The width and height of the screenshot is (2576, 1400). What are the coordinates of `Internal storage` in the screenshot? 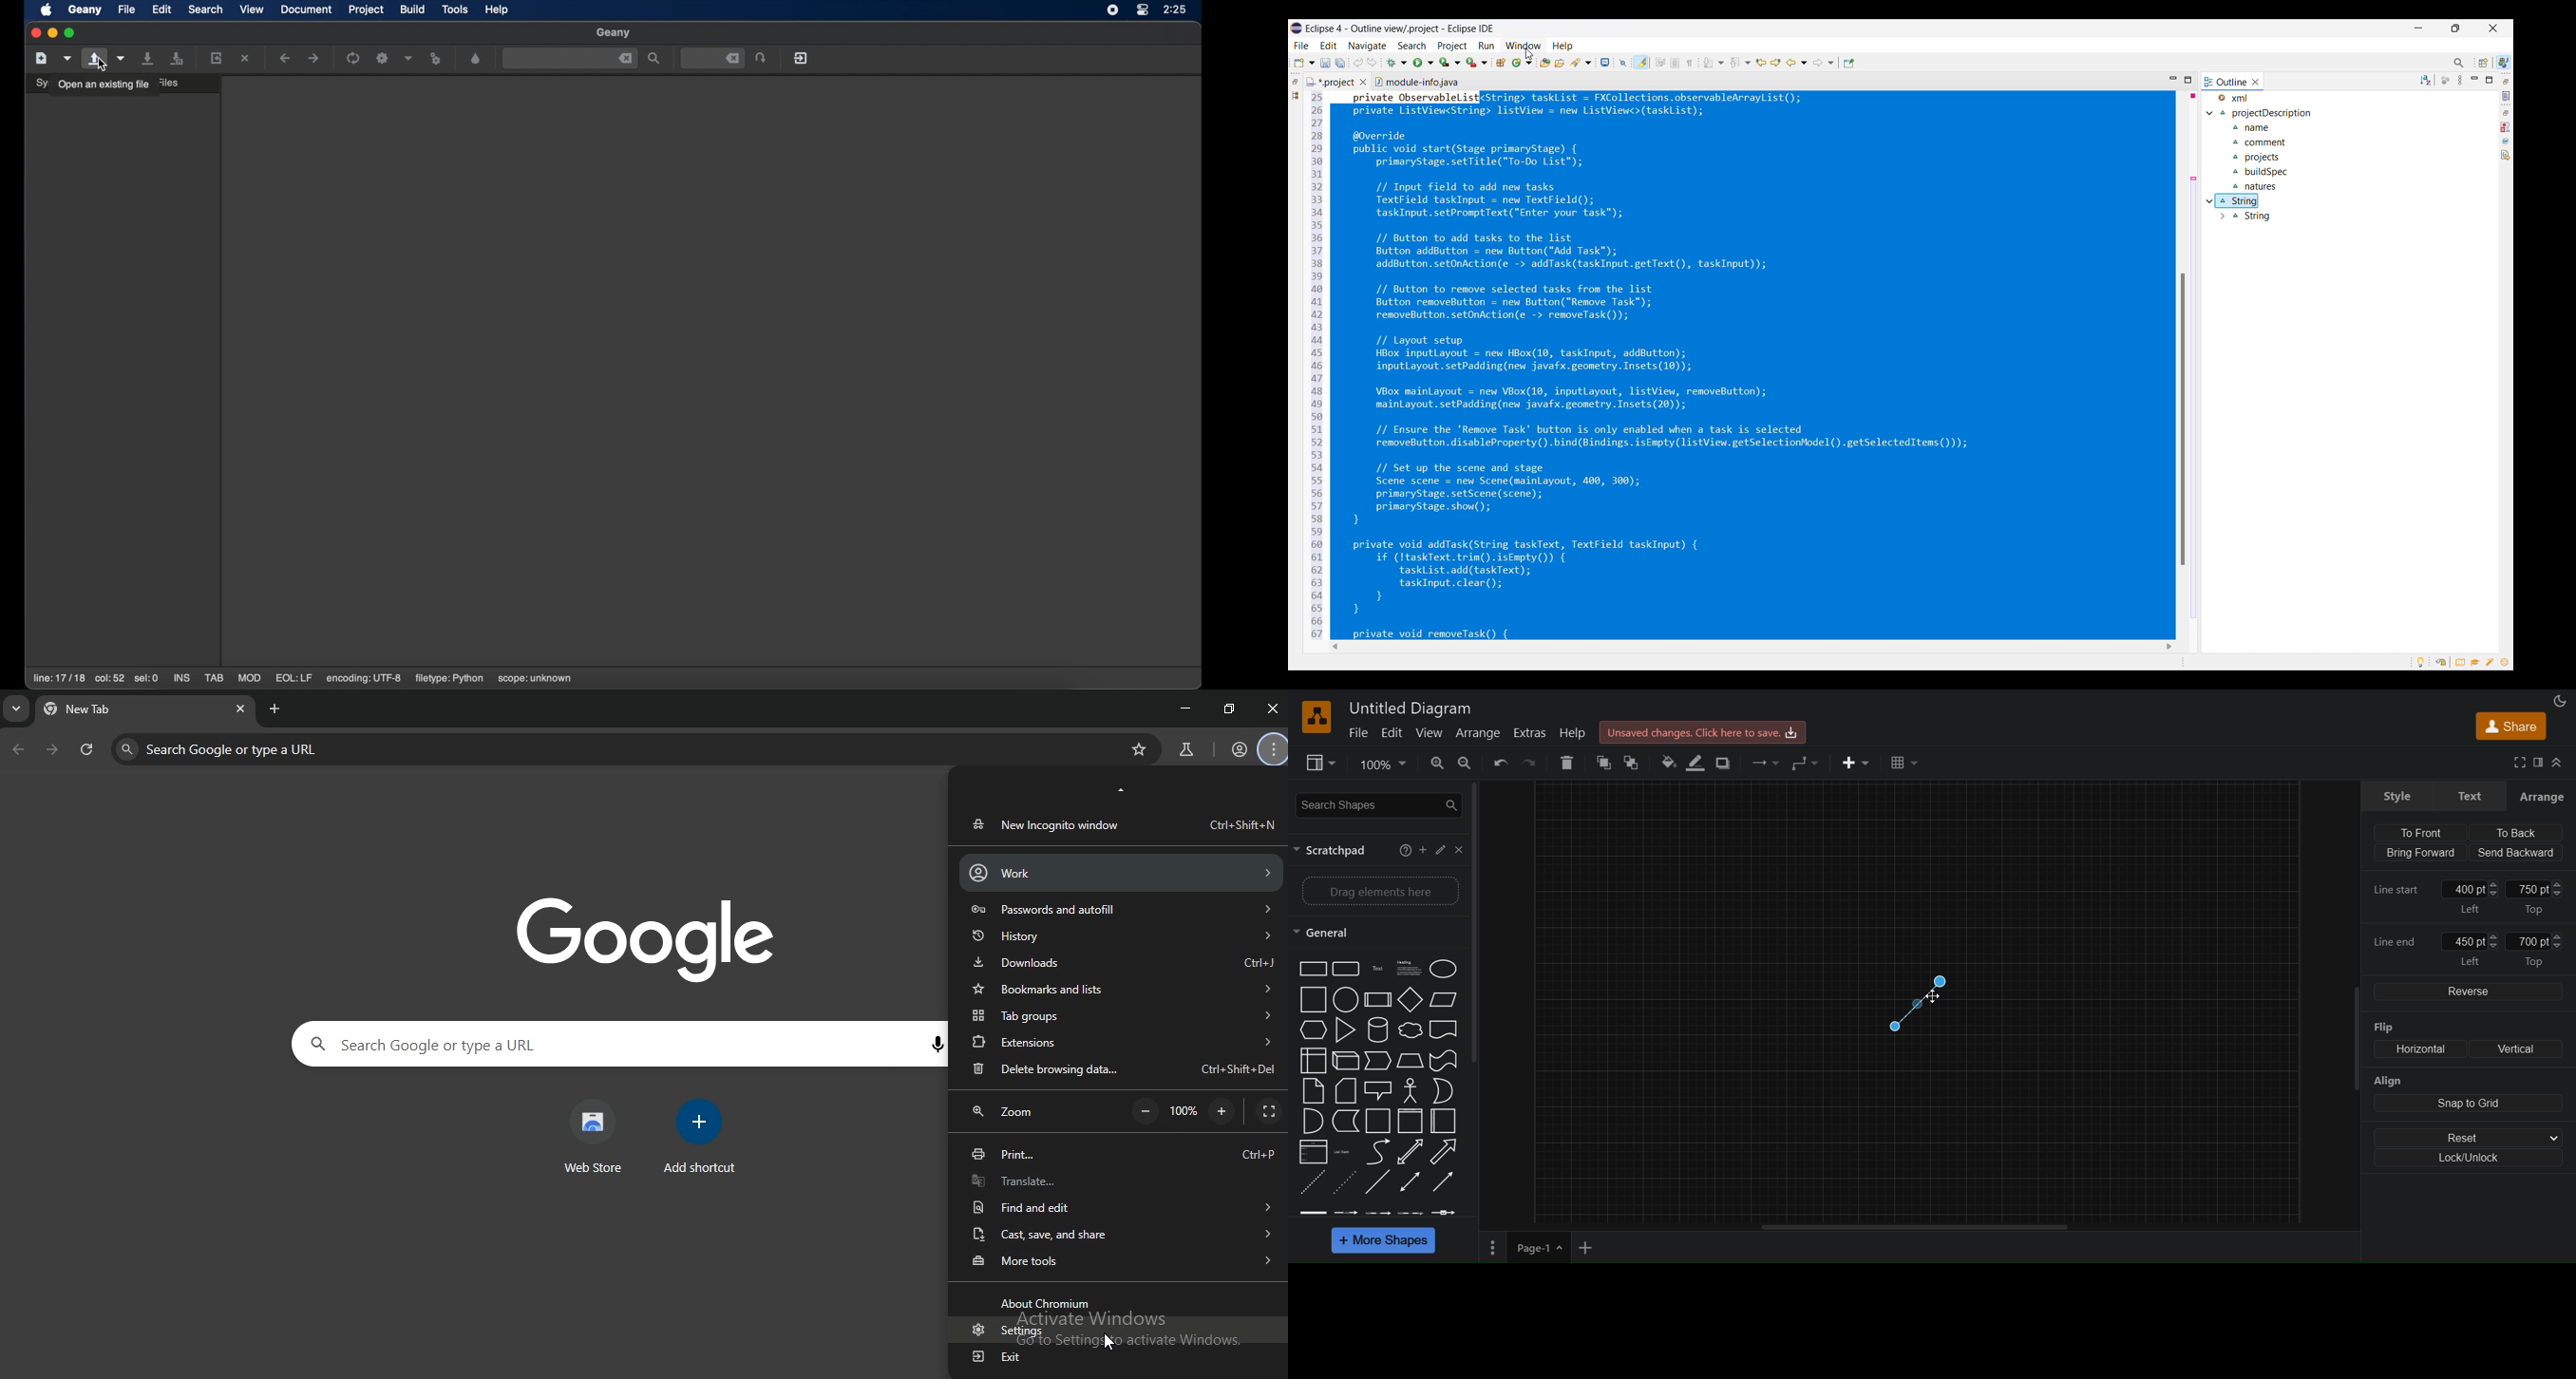 It's located at (1311, 1061).